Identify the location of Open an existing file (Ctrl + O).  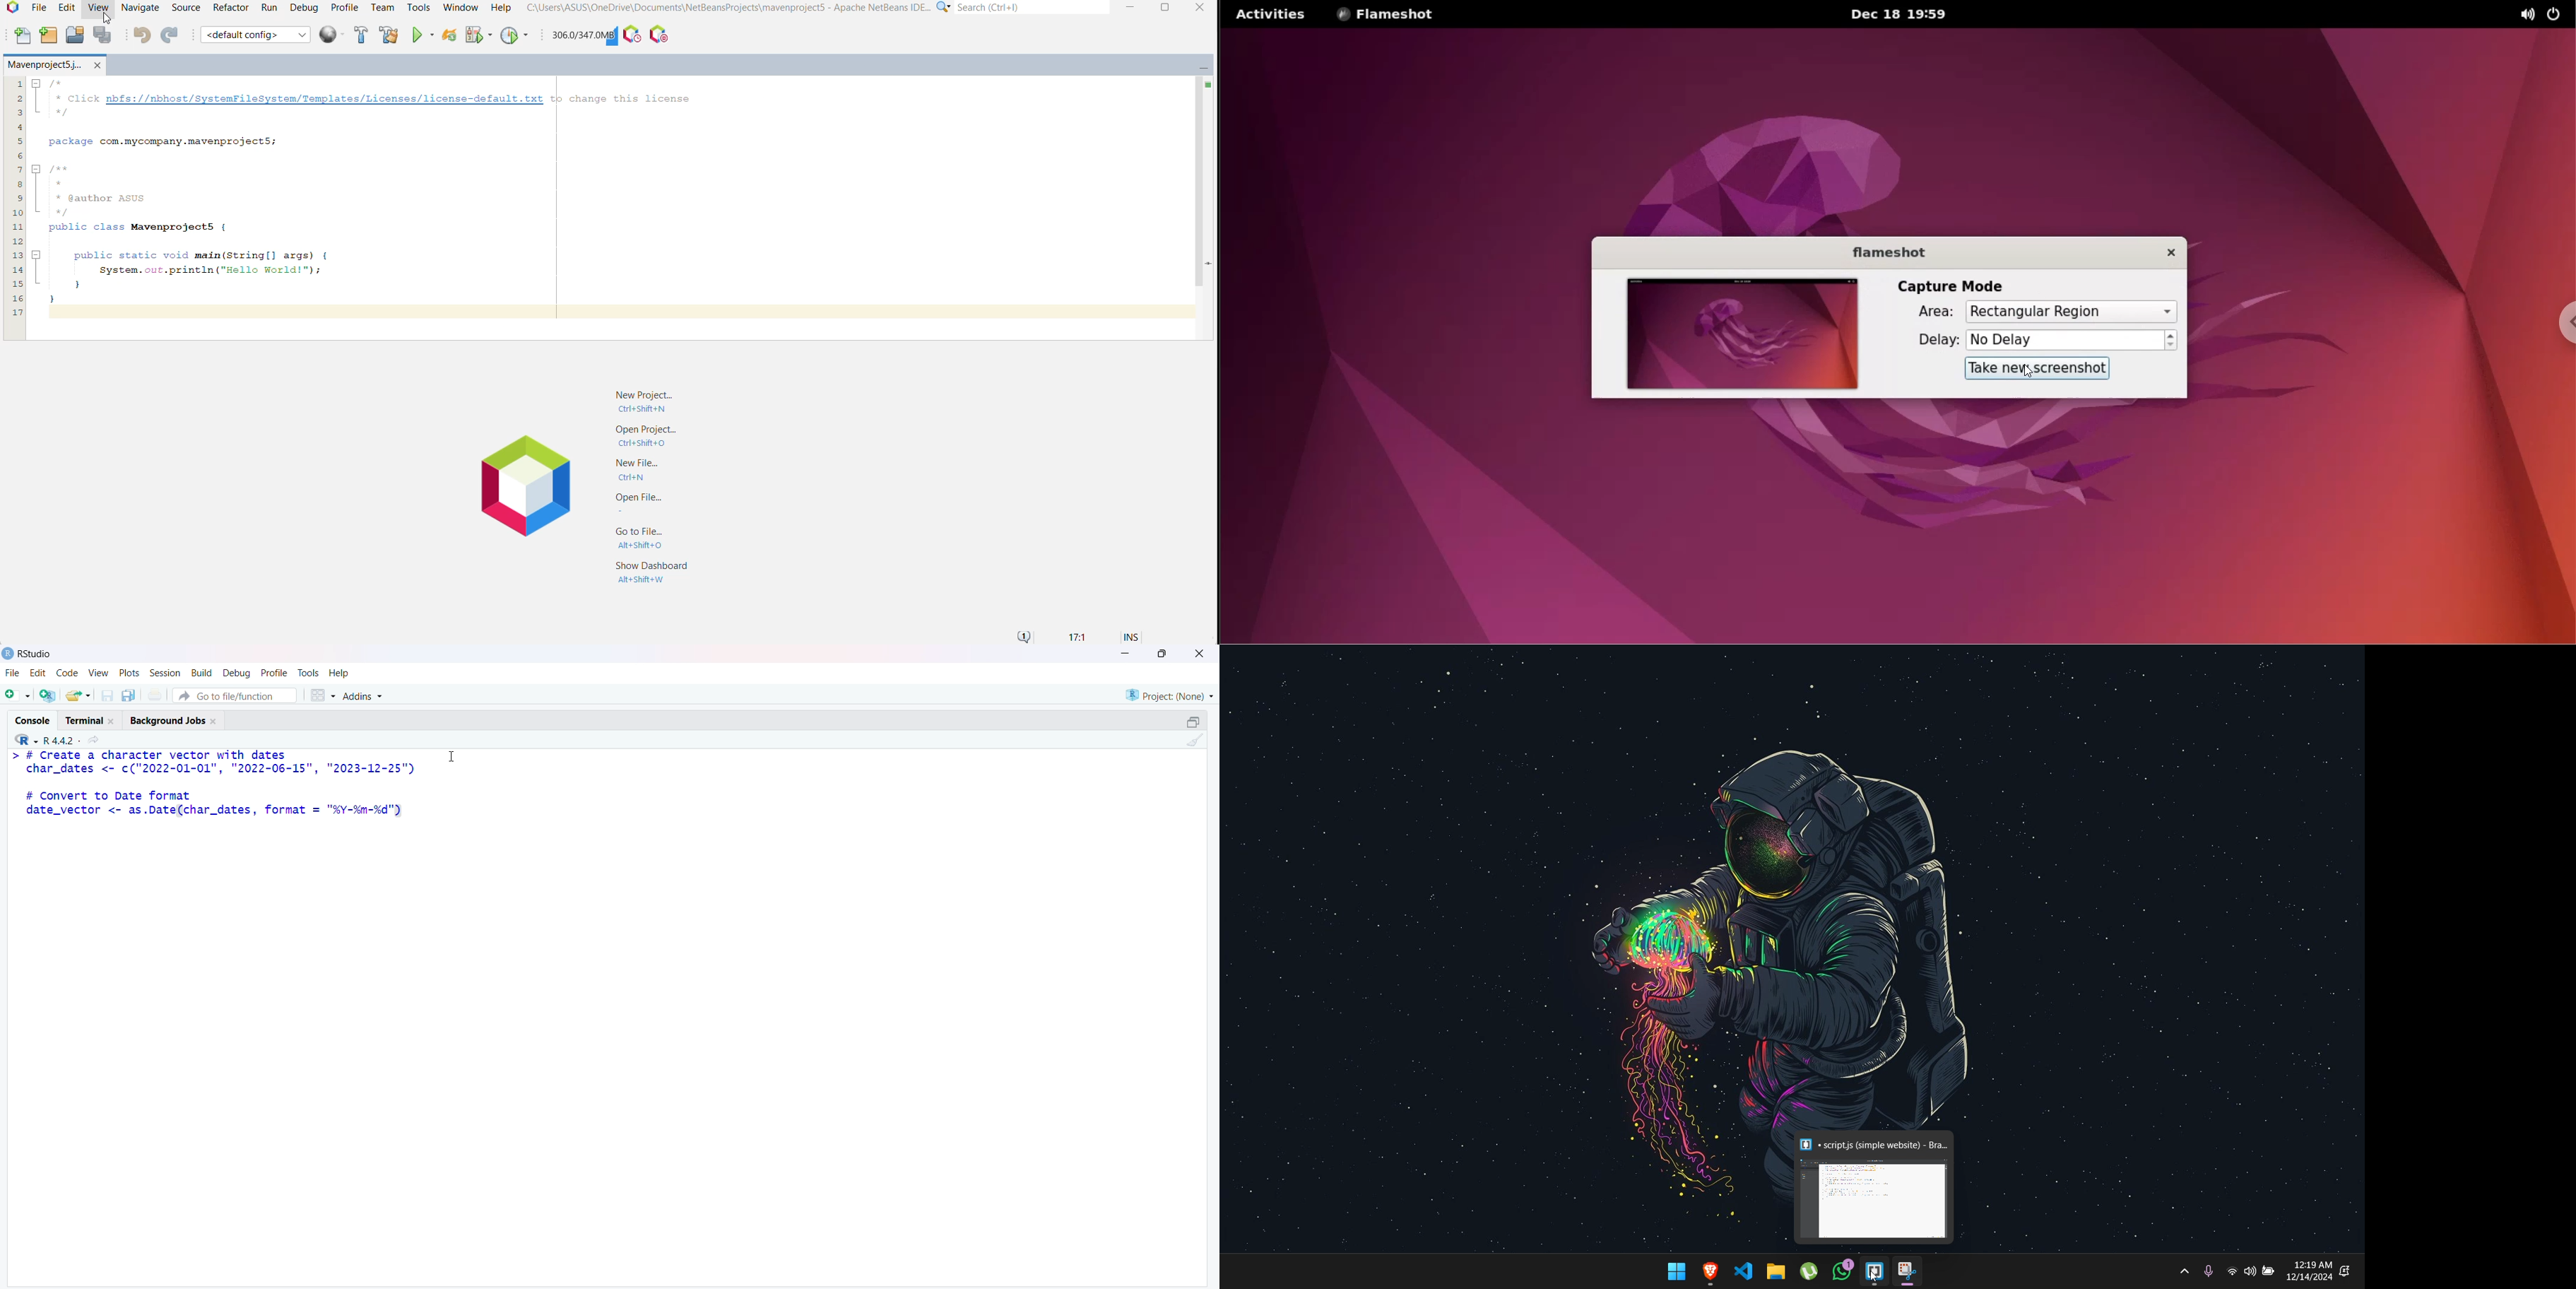
(83, 695).